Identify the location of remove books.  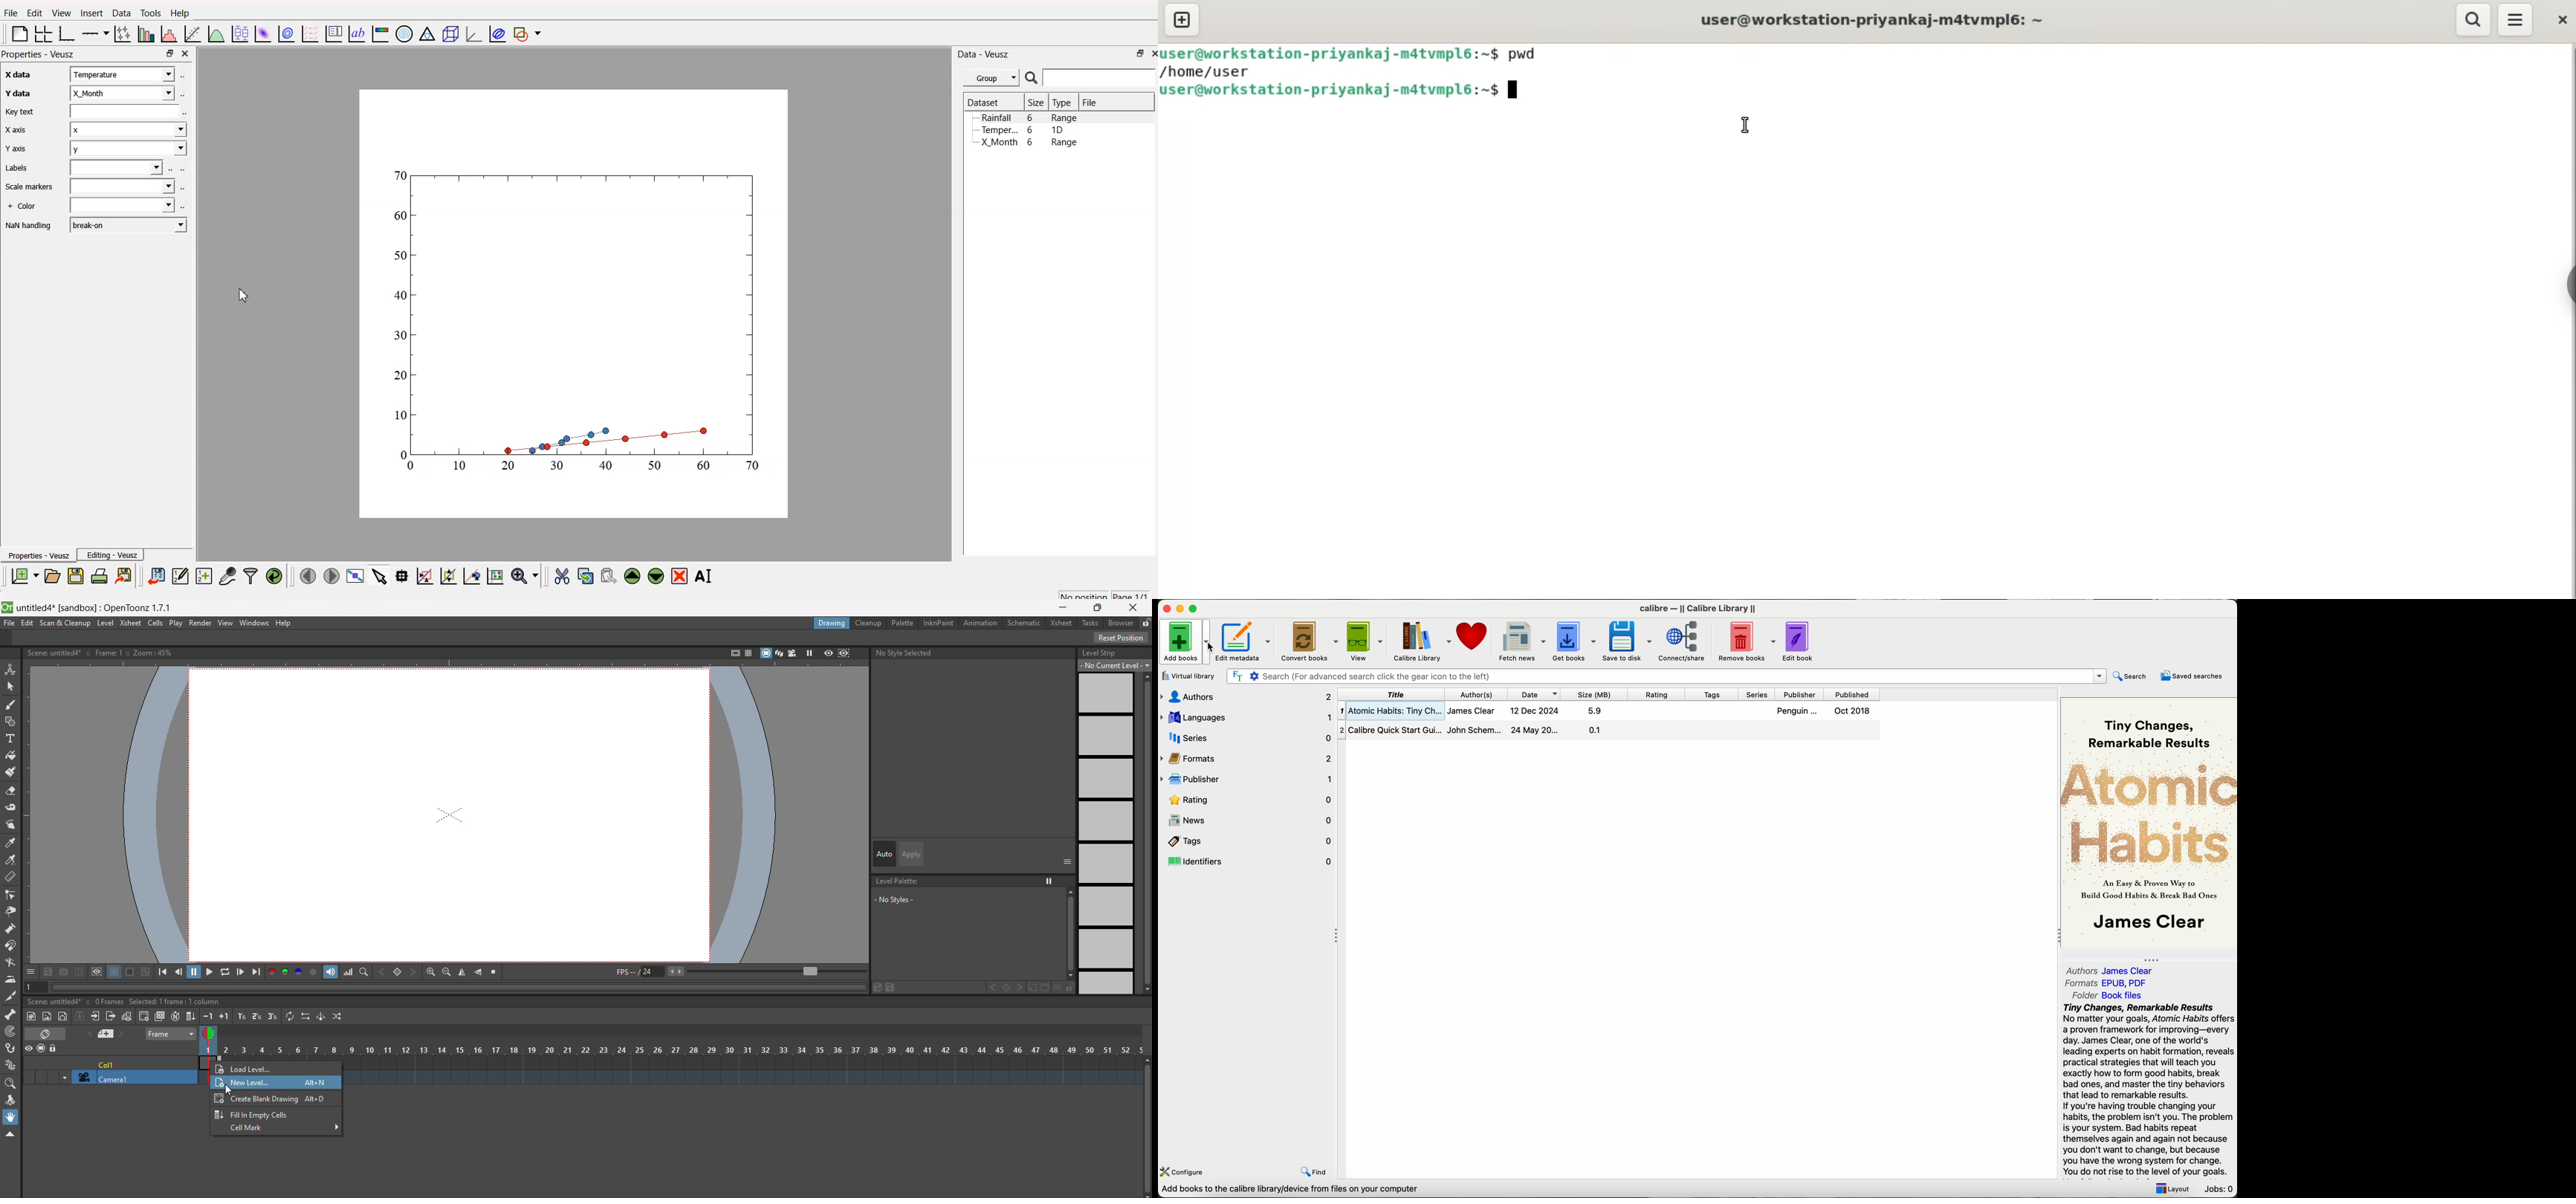
(1745, 642).